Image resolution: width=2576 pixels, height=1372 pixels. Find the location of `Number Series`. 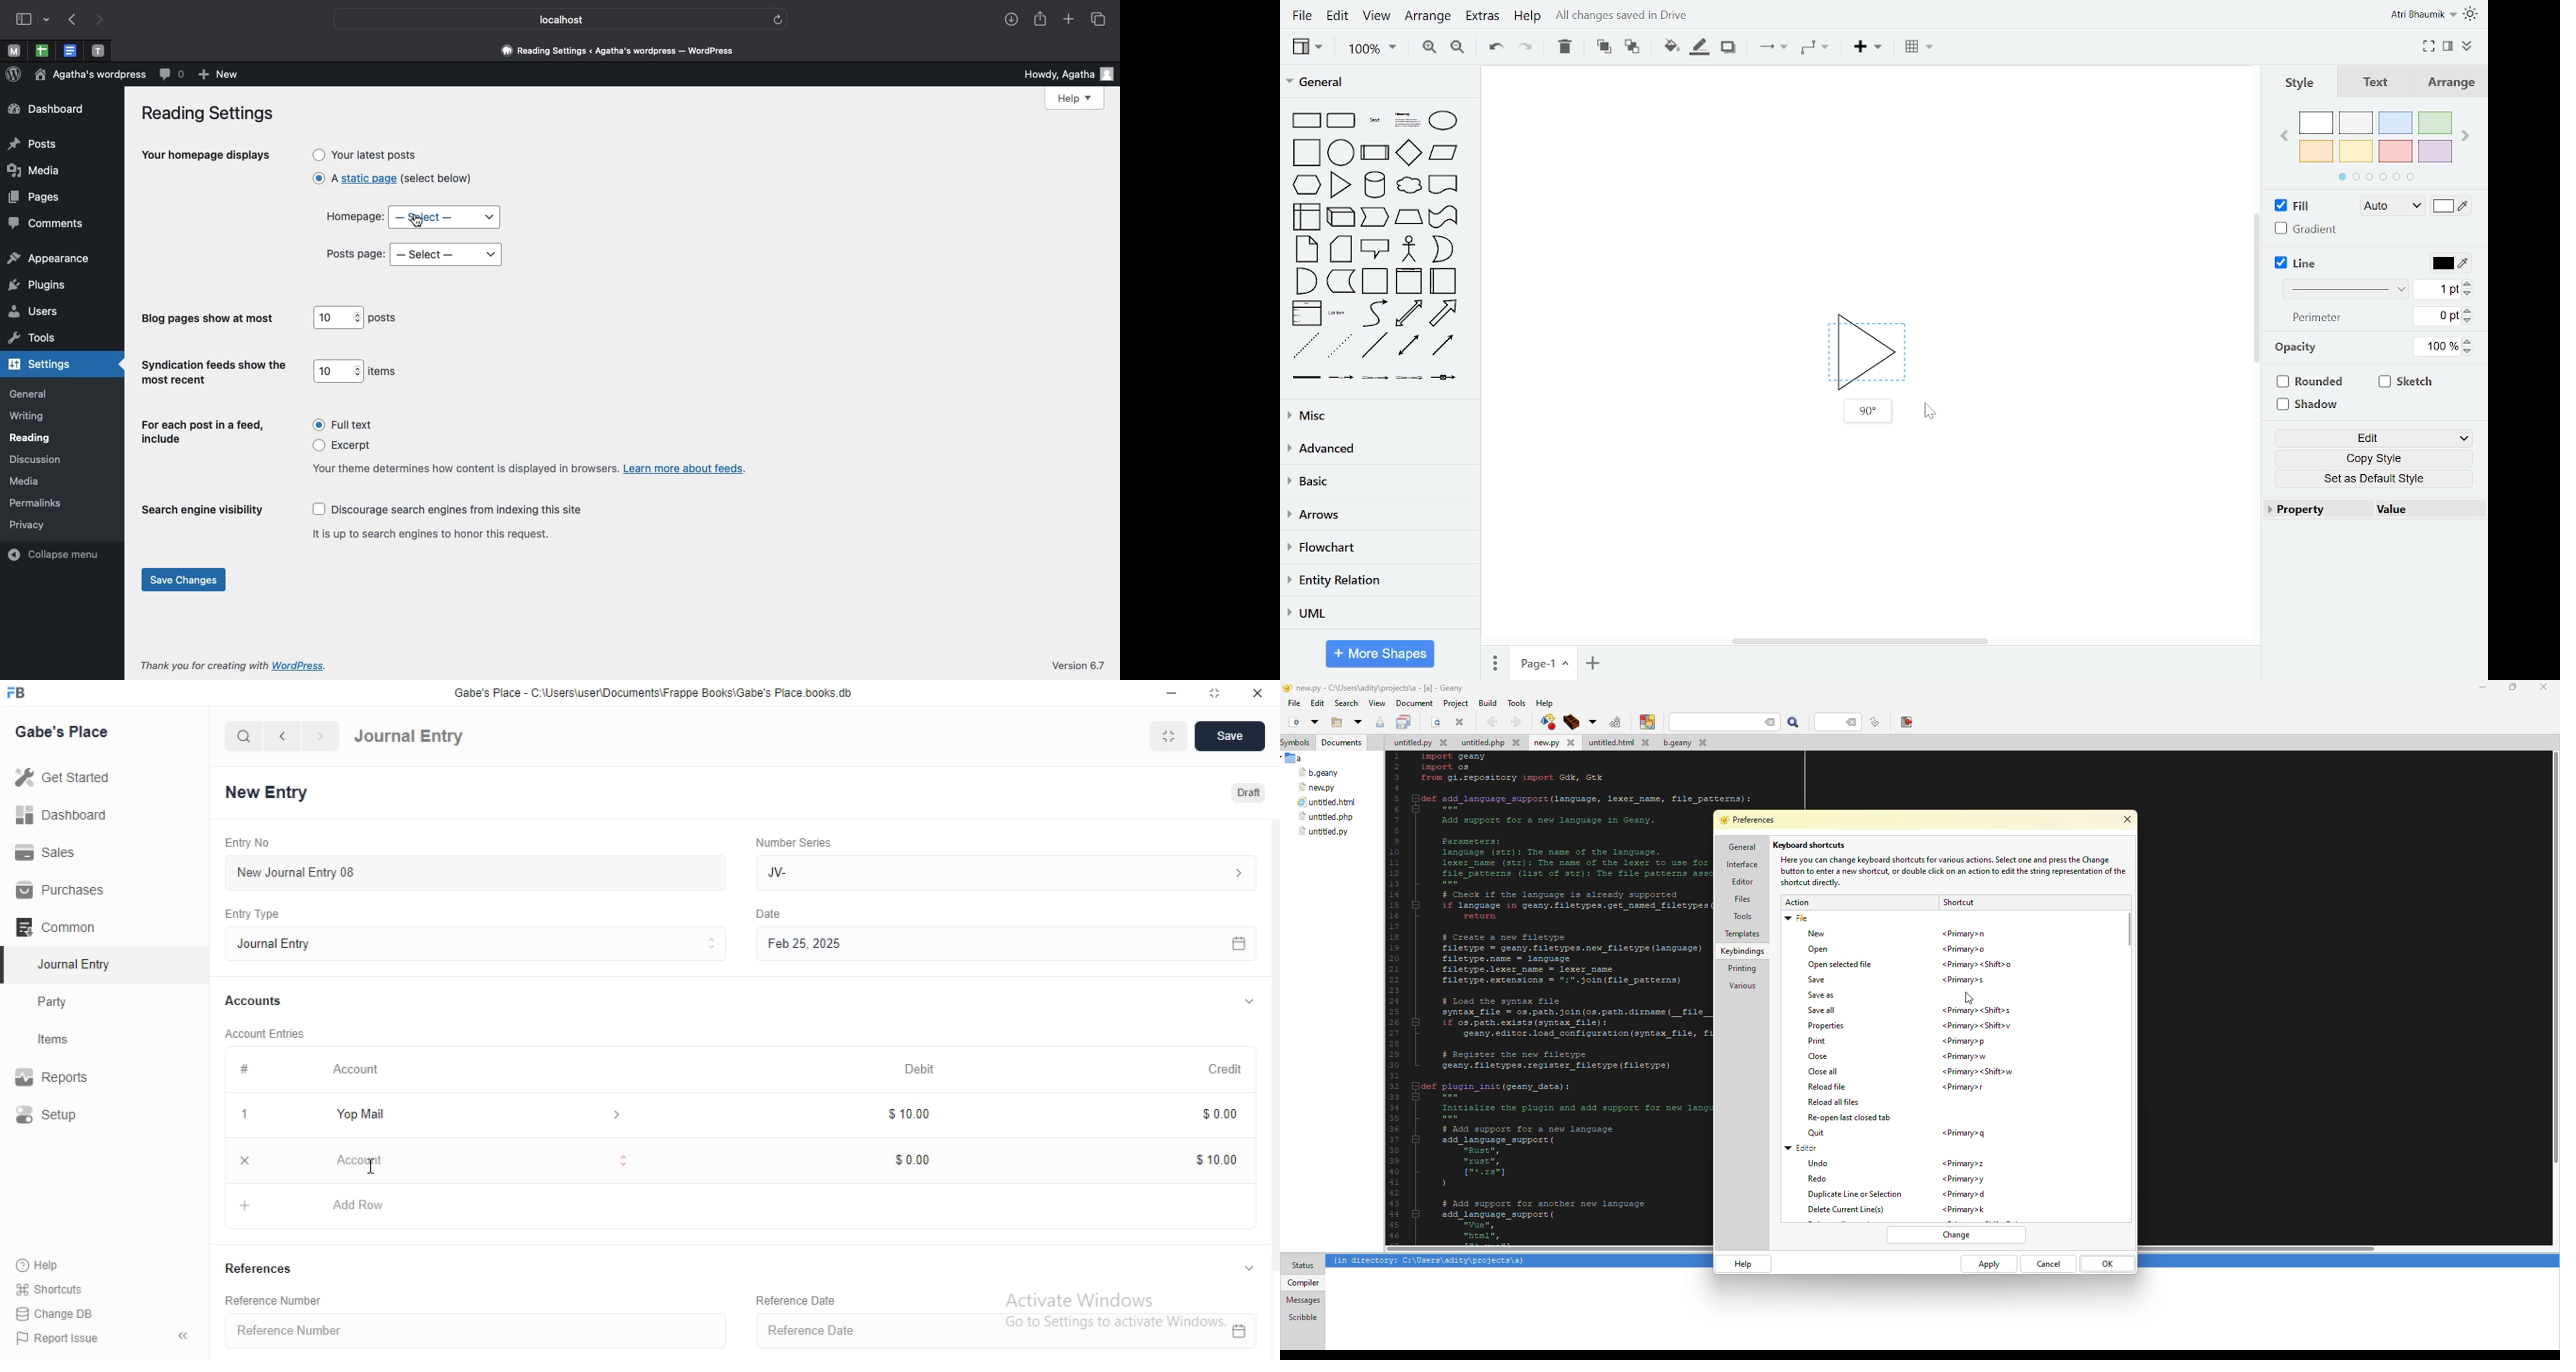

Number Series is located at coordinates (793, 844).